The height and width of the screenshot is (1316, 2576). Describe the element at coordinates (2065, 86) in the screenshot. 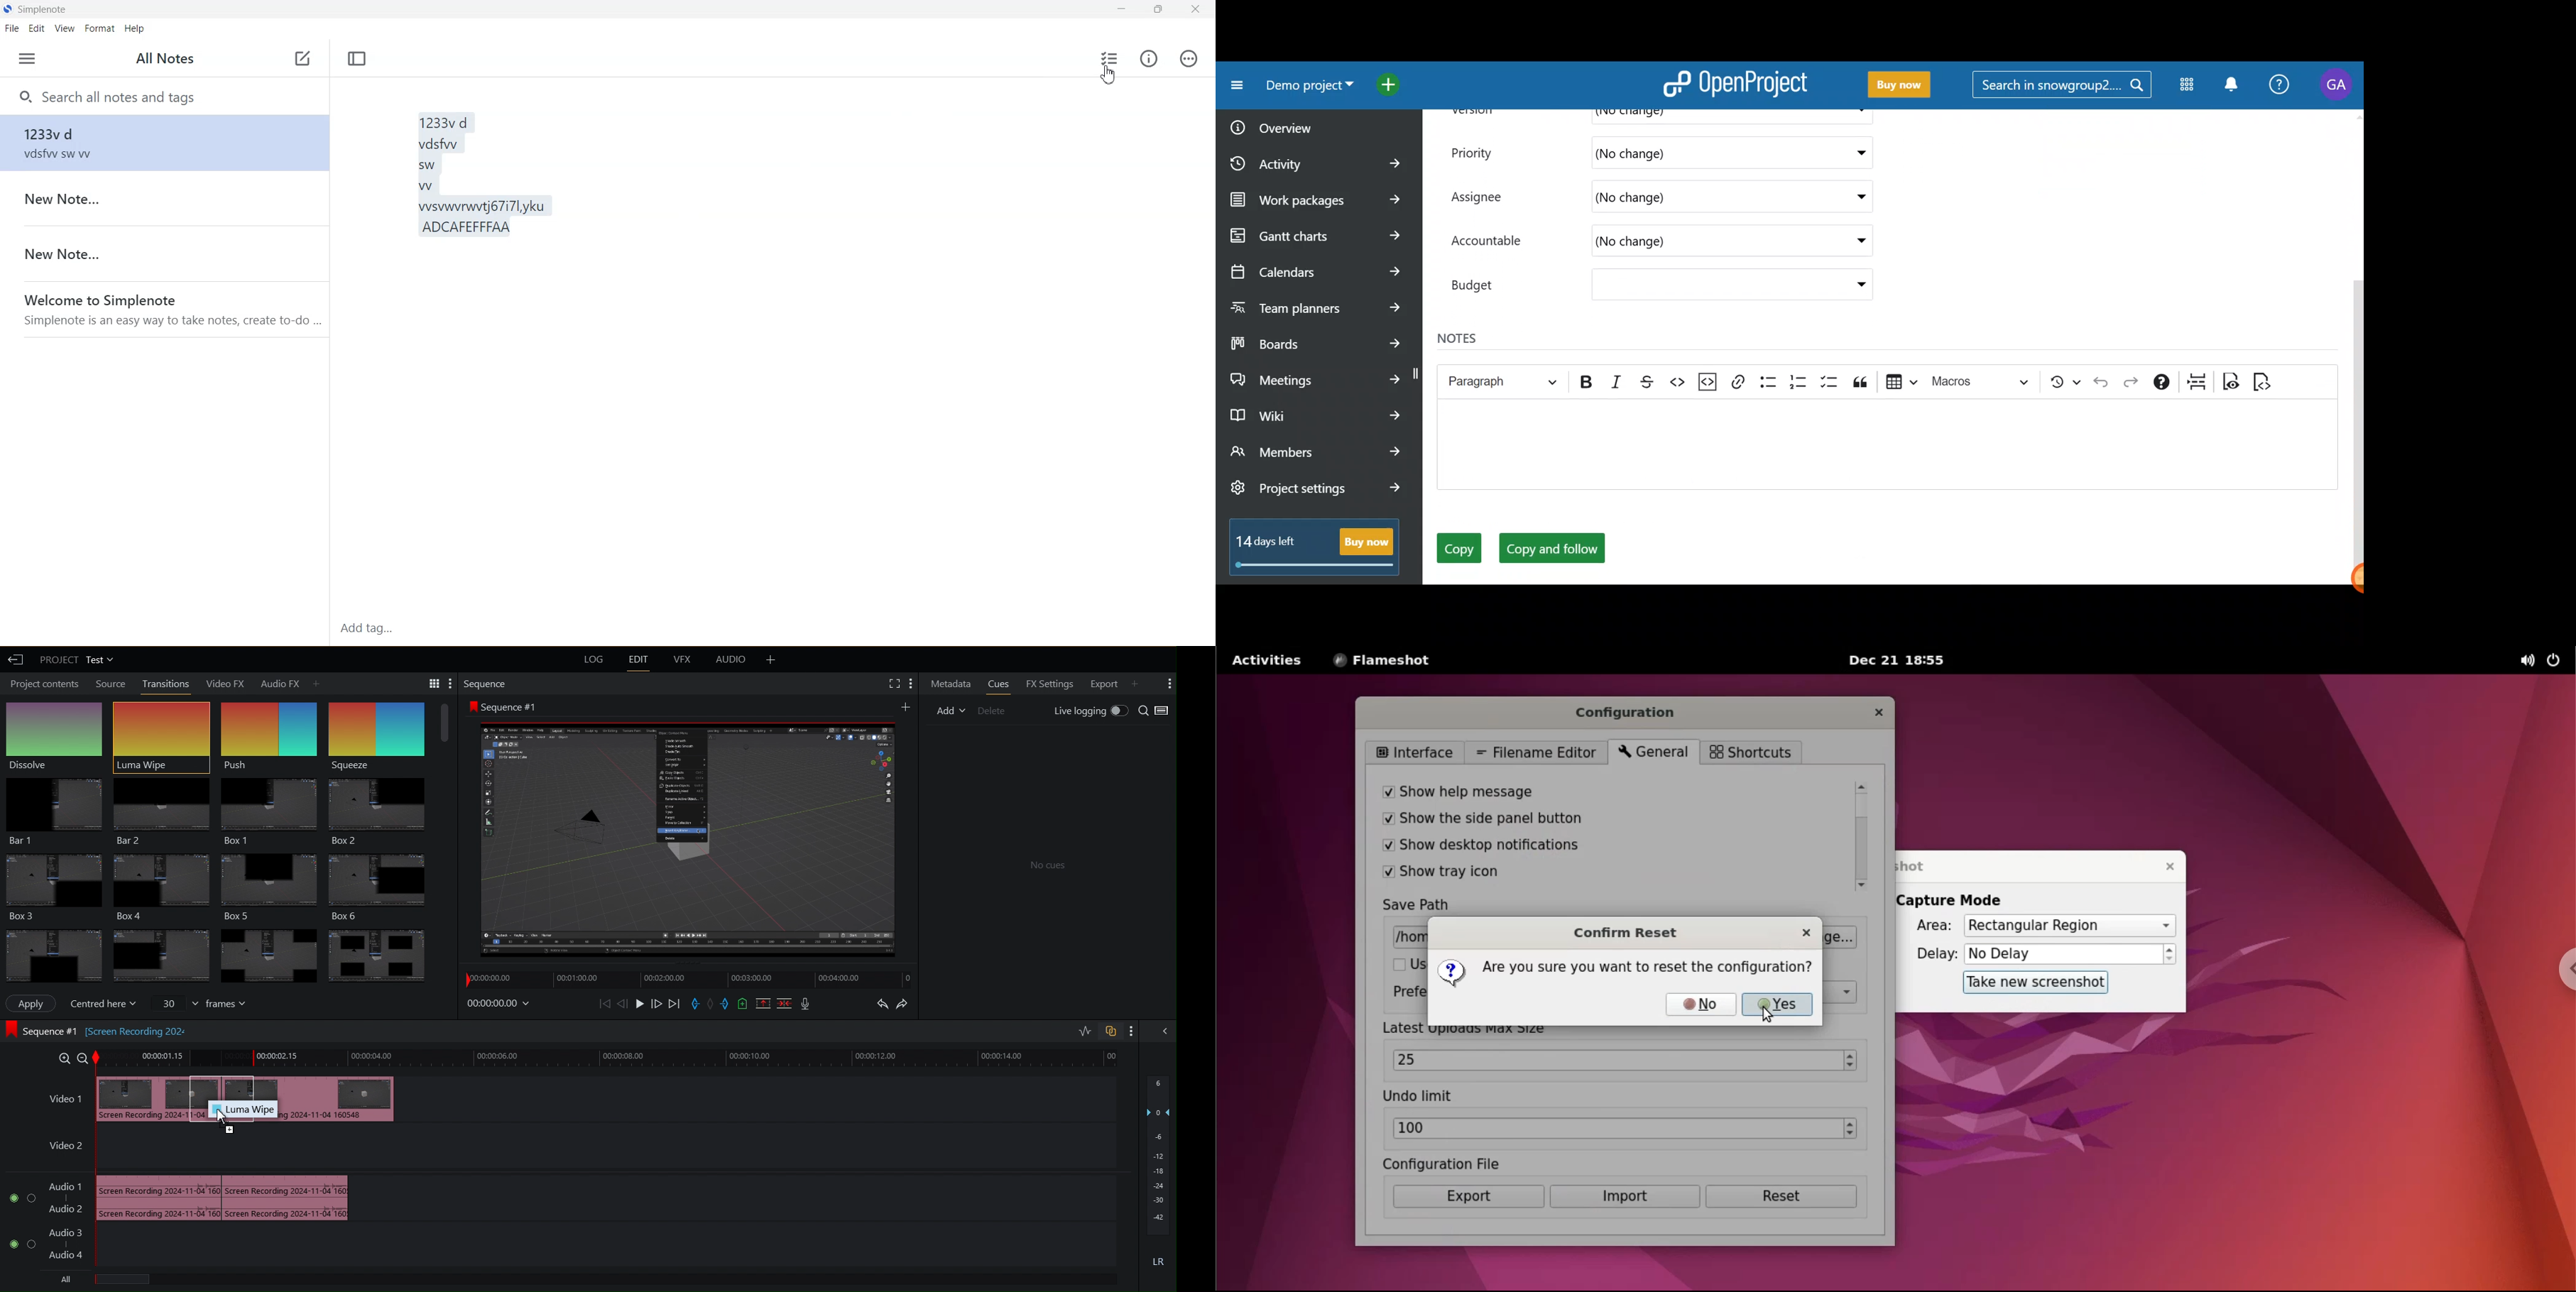

I see `Search in snowgroup?.... ` at that location.